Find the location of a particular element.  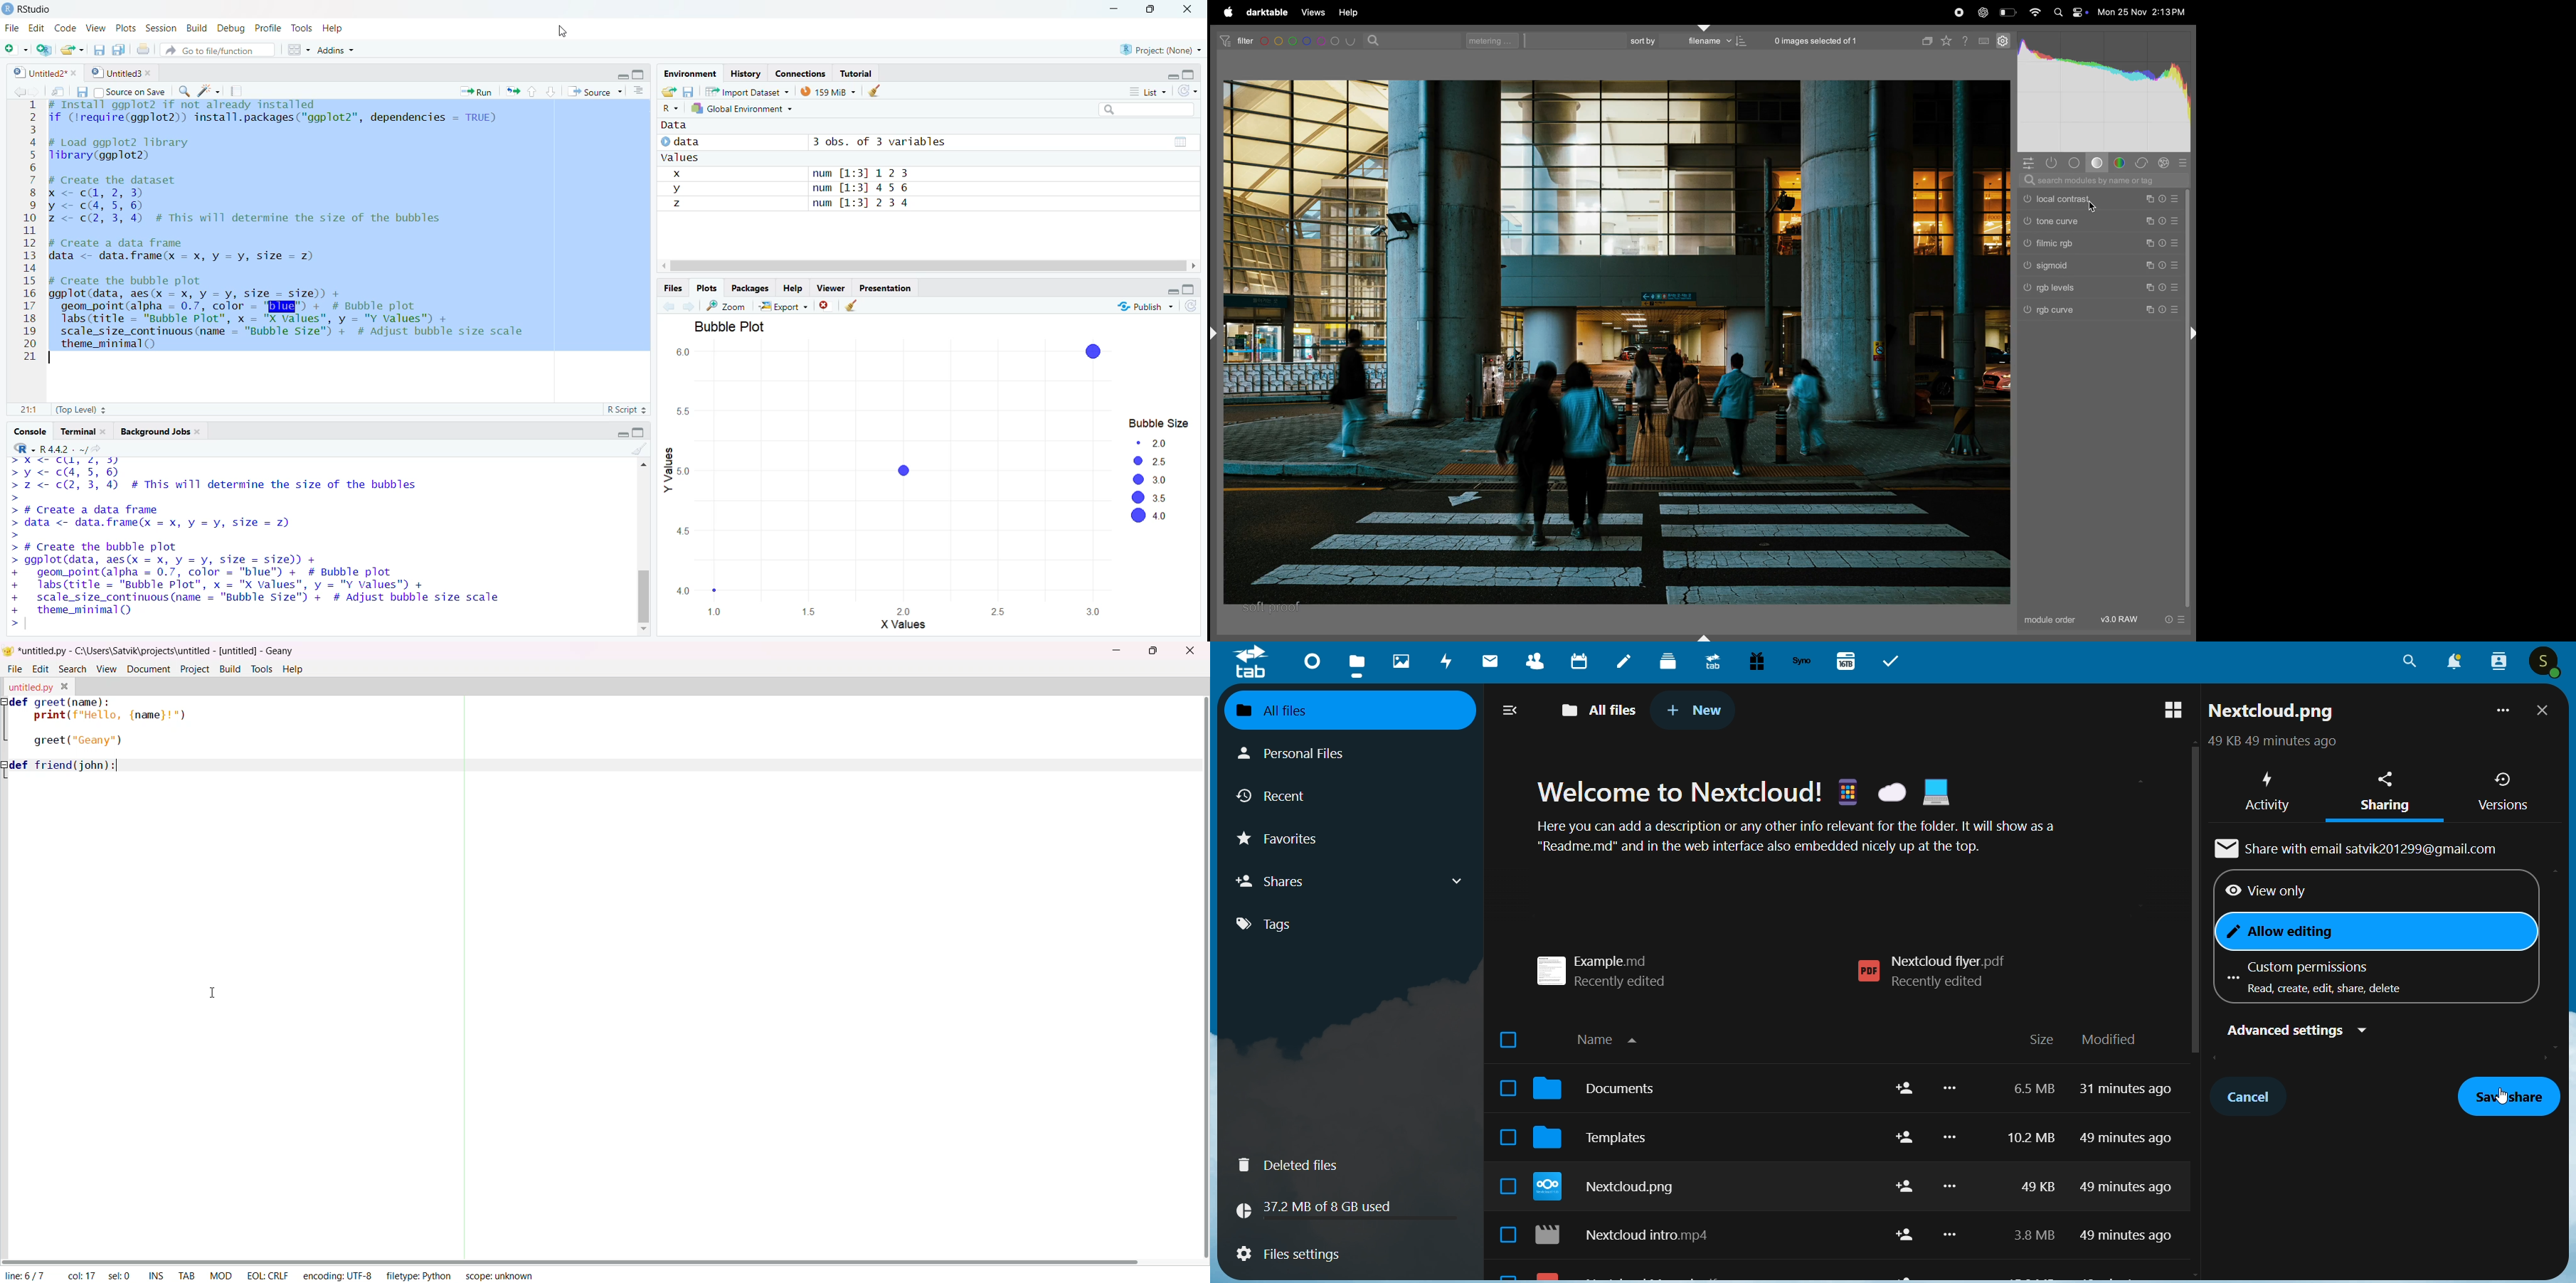

R Script  is located at coordinates (623, 411).